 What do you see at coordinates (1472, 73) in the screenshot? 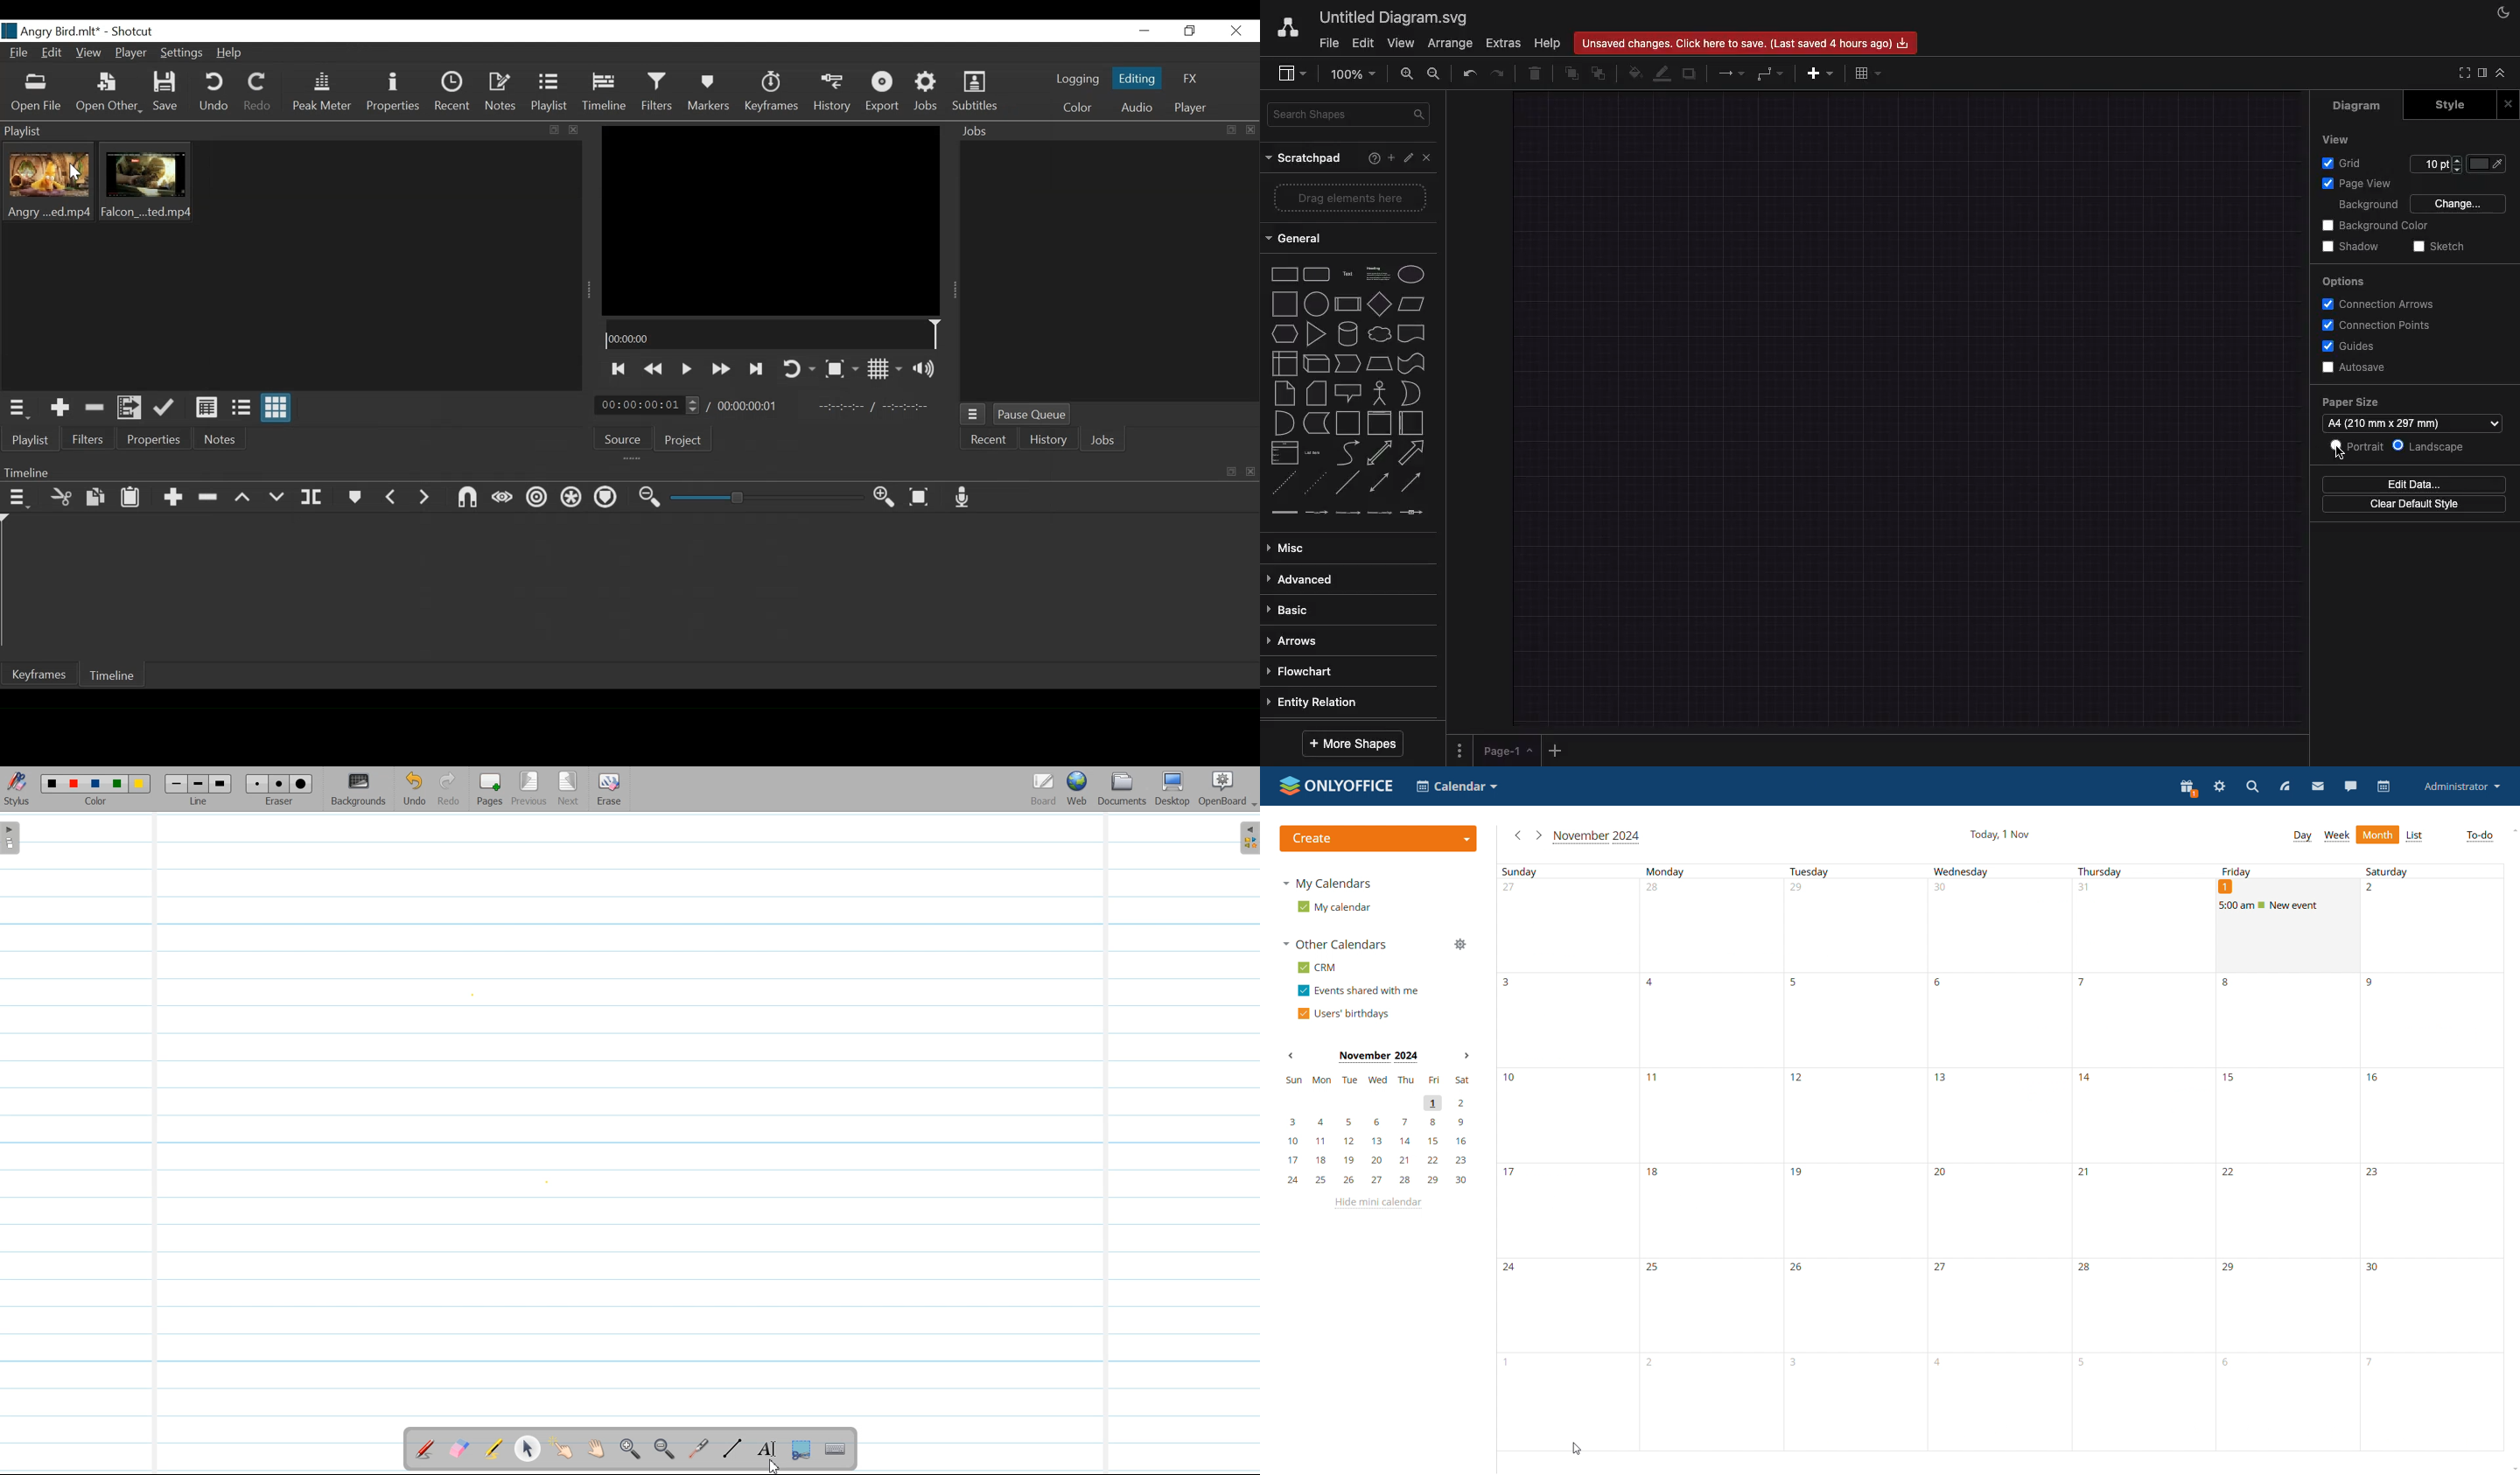
I see `Undo` at bounding box center [1472, 73].